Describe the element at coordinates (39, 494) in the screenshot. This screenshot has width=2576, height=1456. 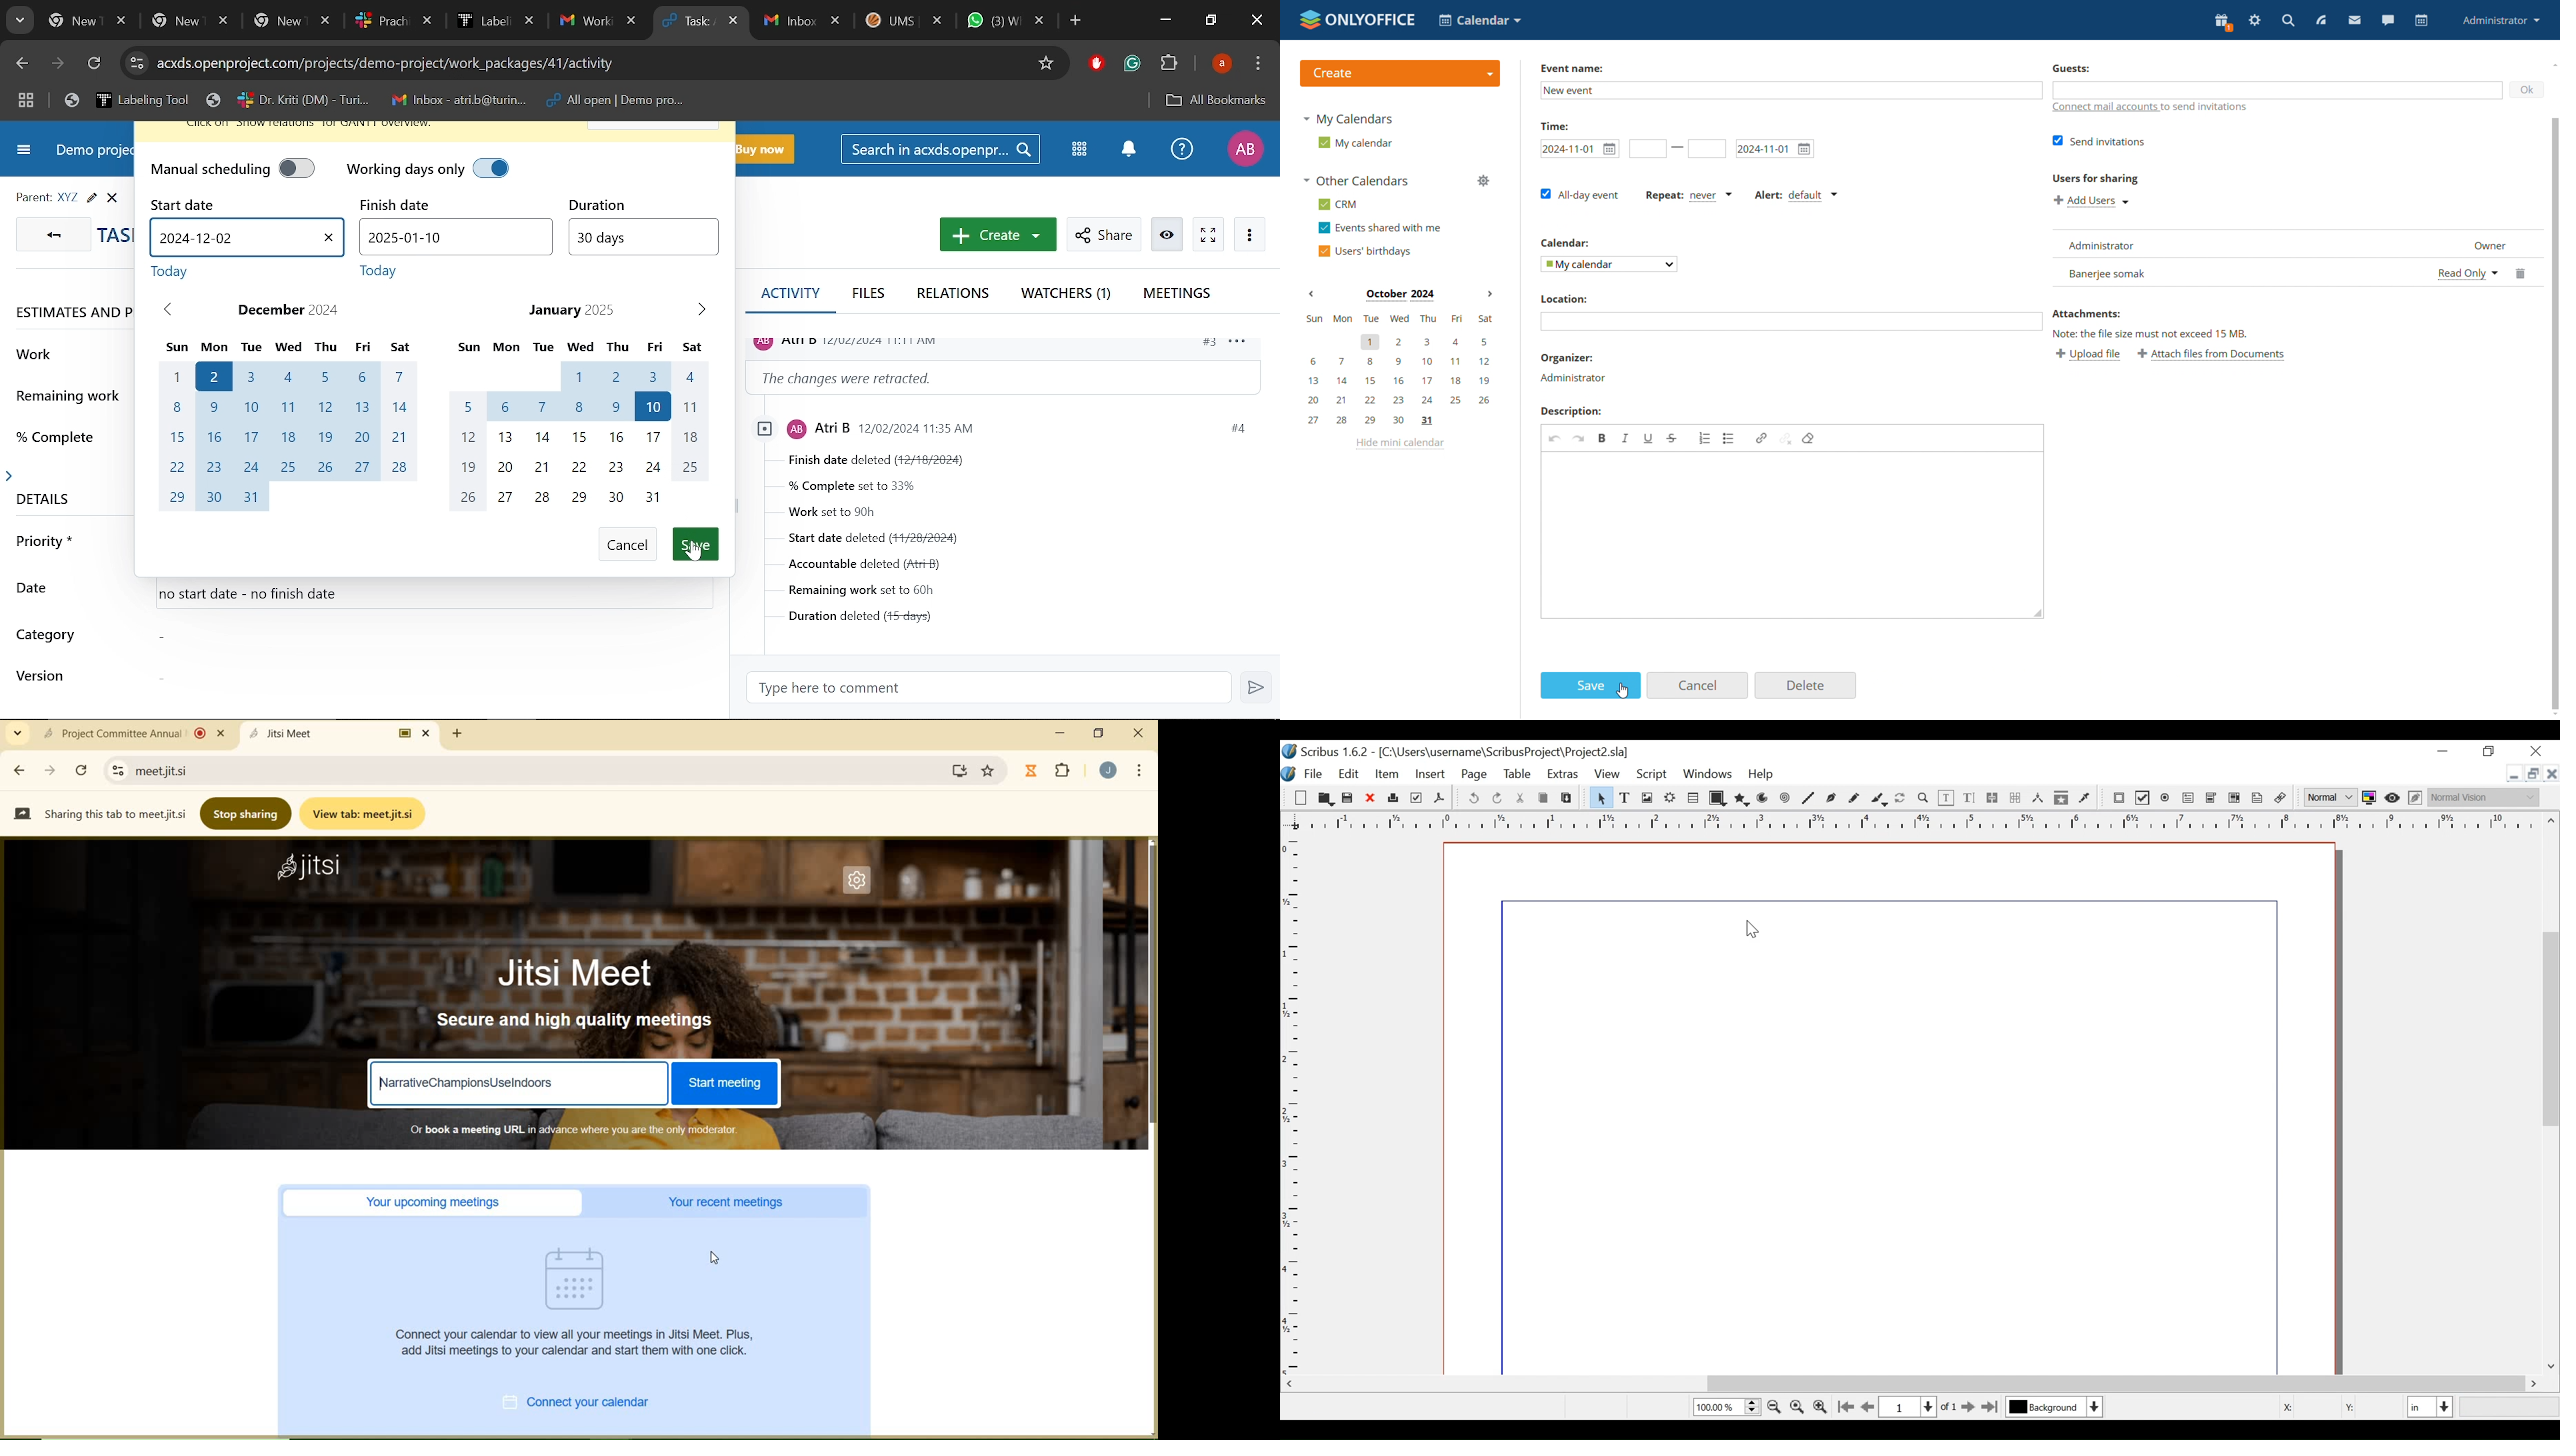
I see `details` at that location.